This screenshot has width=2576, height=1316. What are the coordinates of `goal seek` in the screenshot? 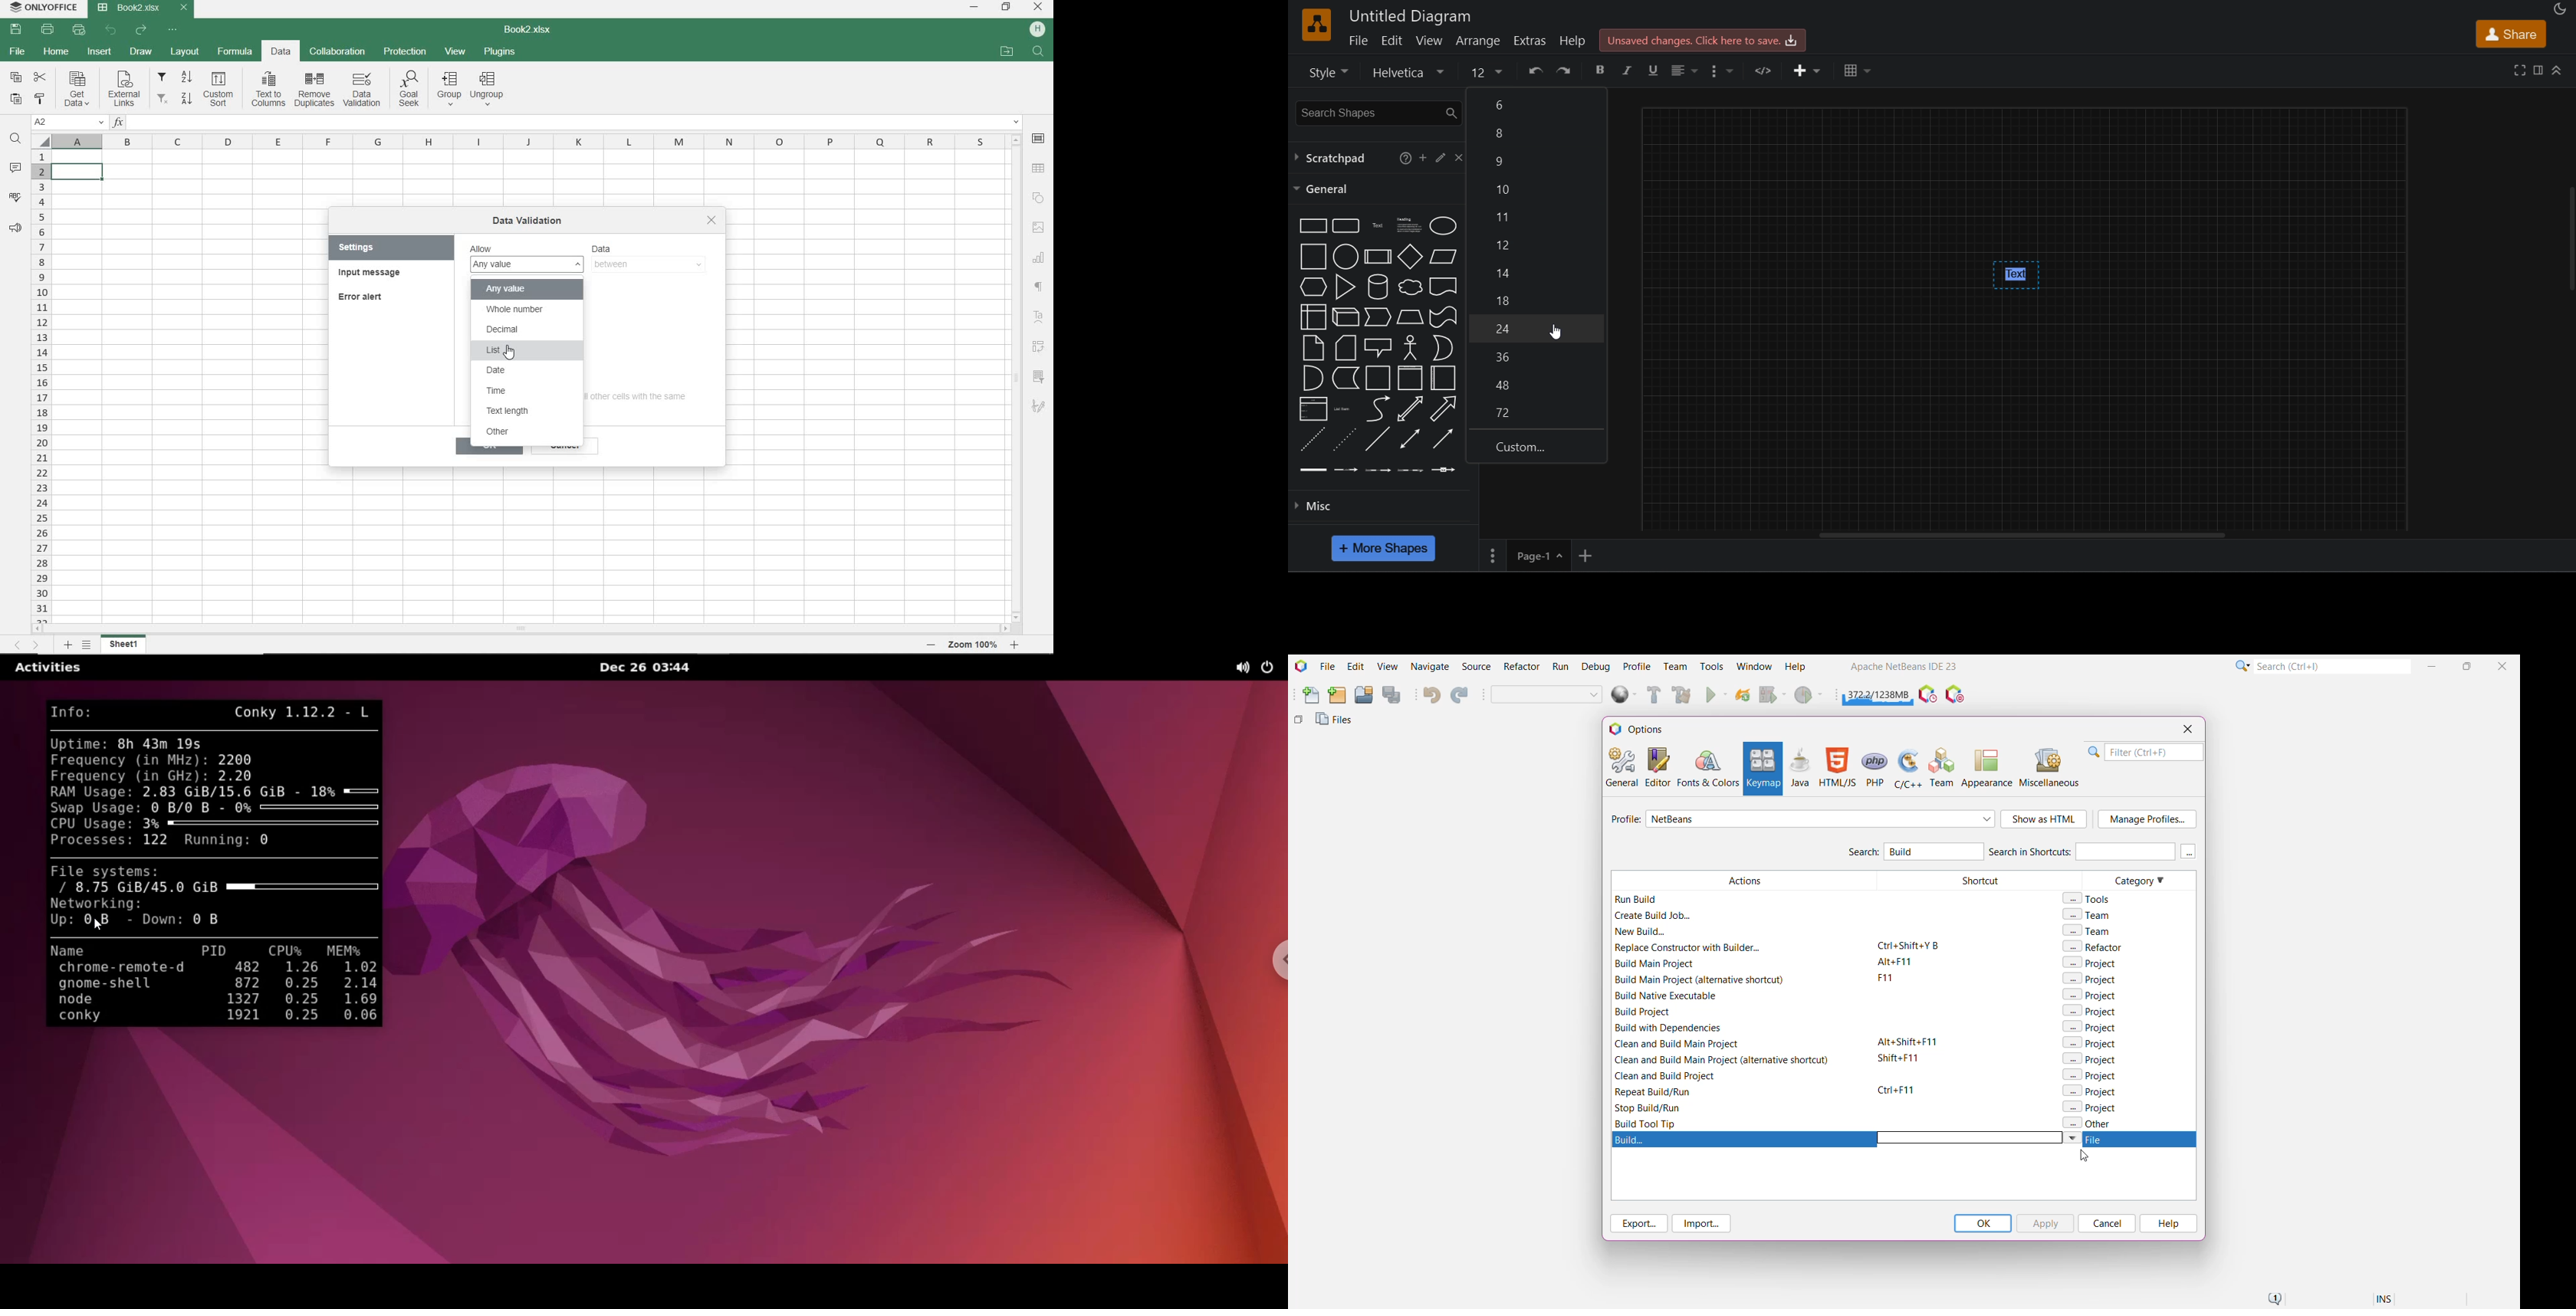 It's located at (410, 87).